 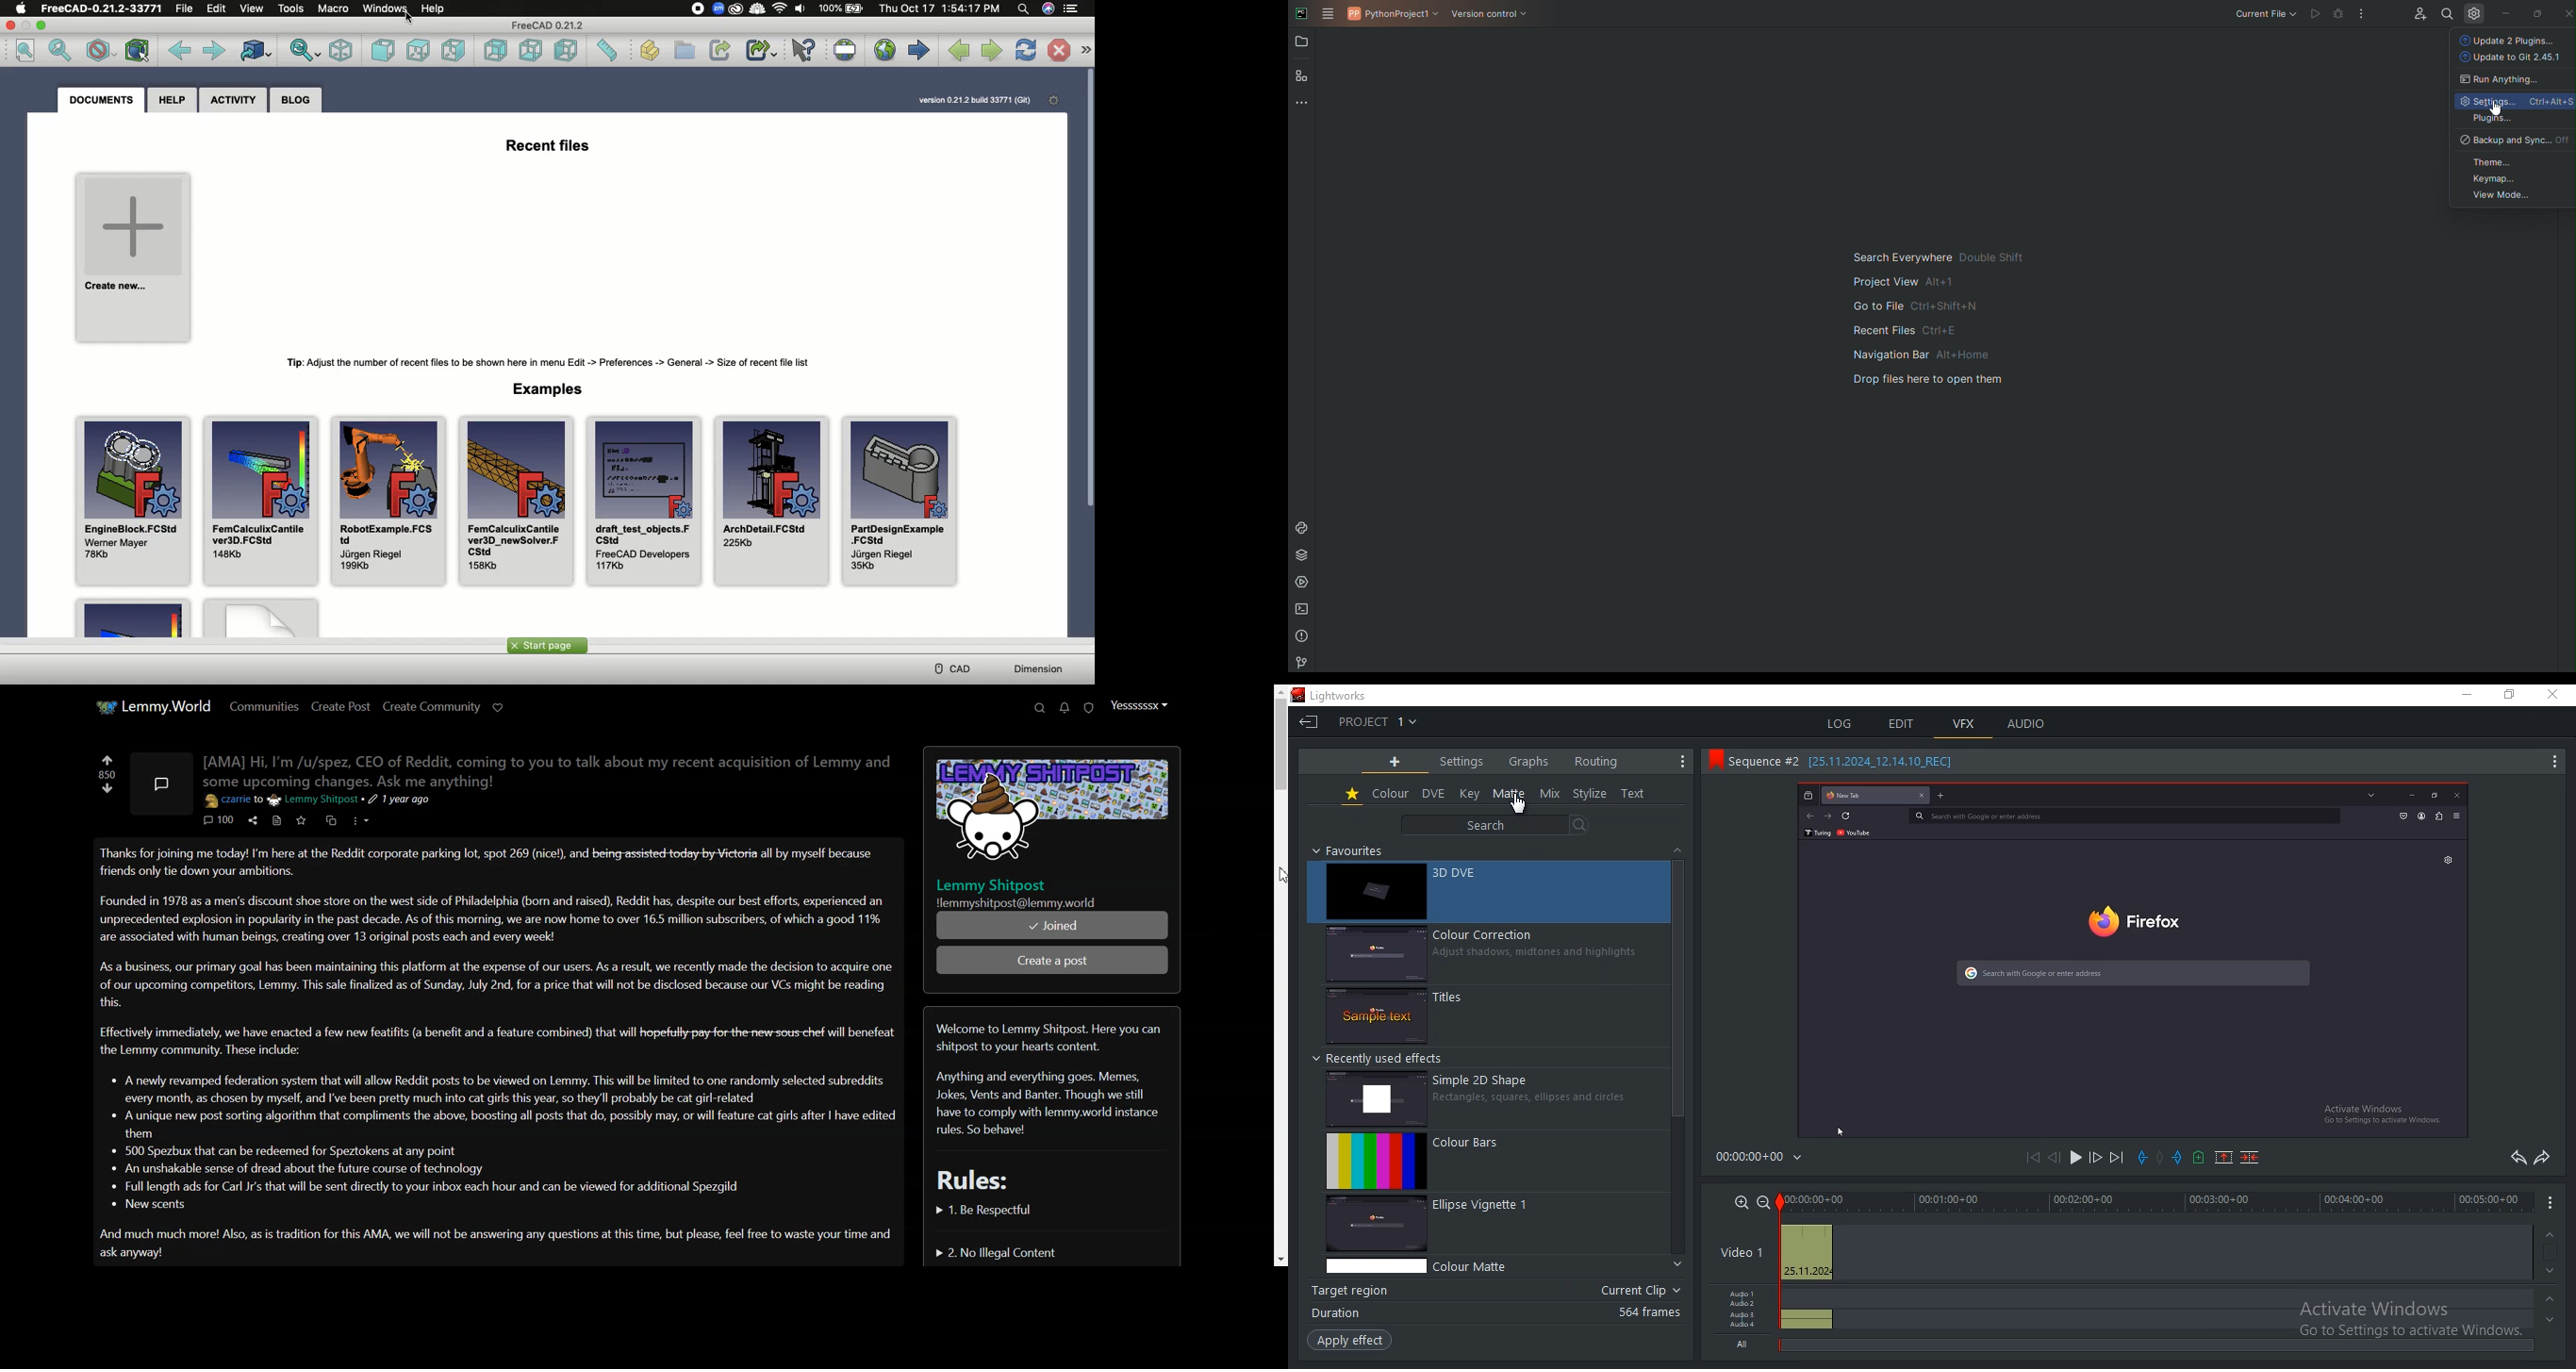 What do you see at coordinates (497, 50) in the screenshot?
I see `Rear` at bounding box center [497, 50].